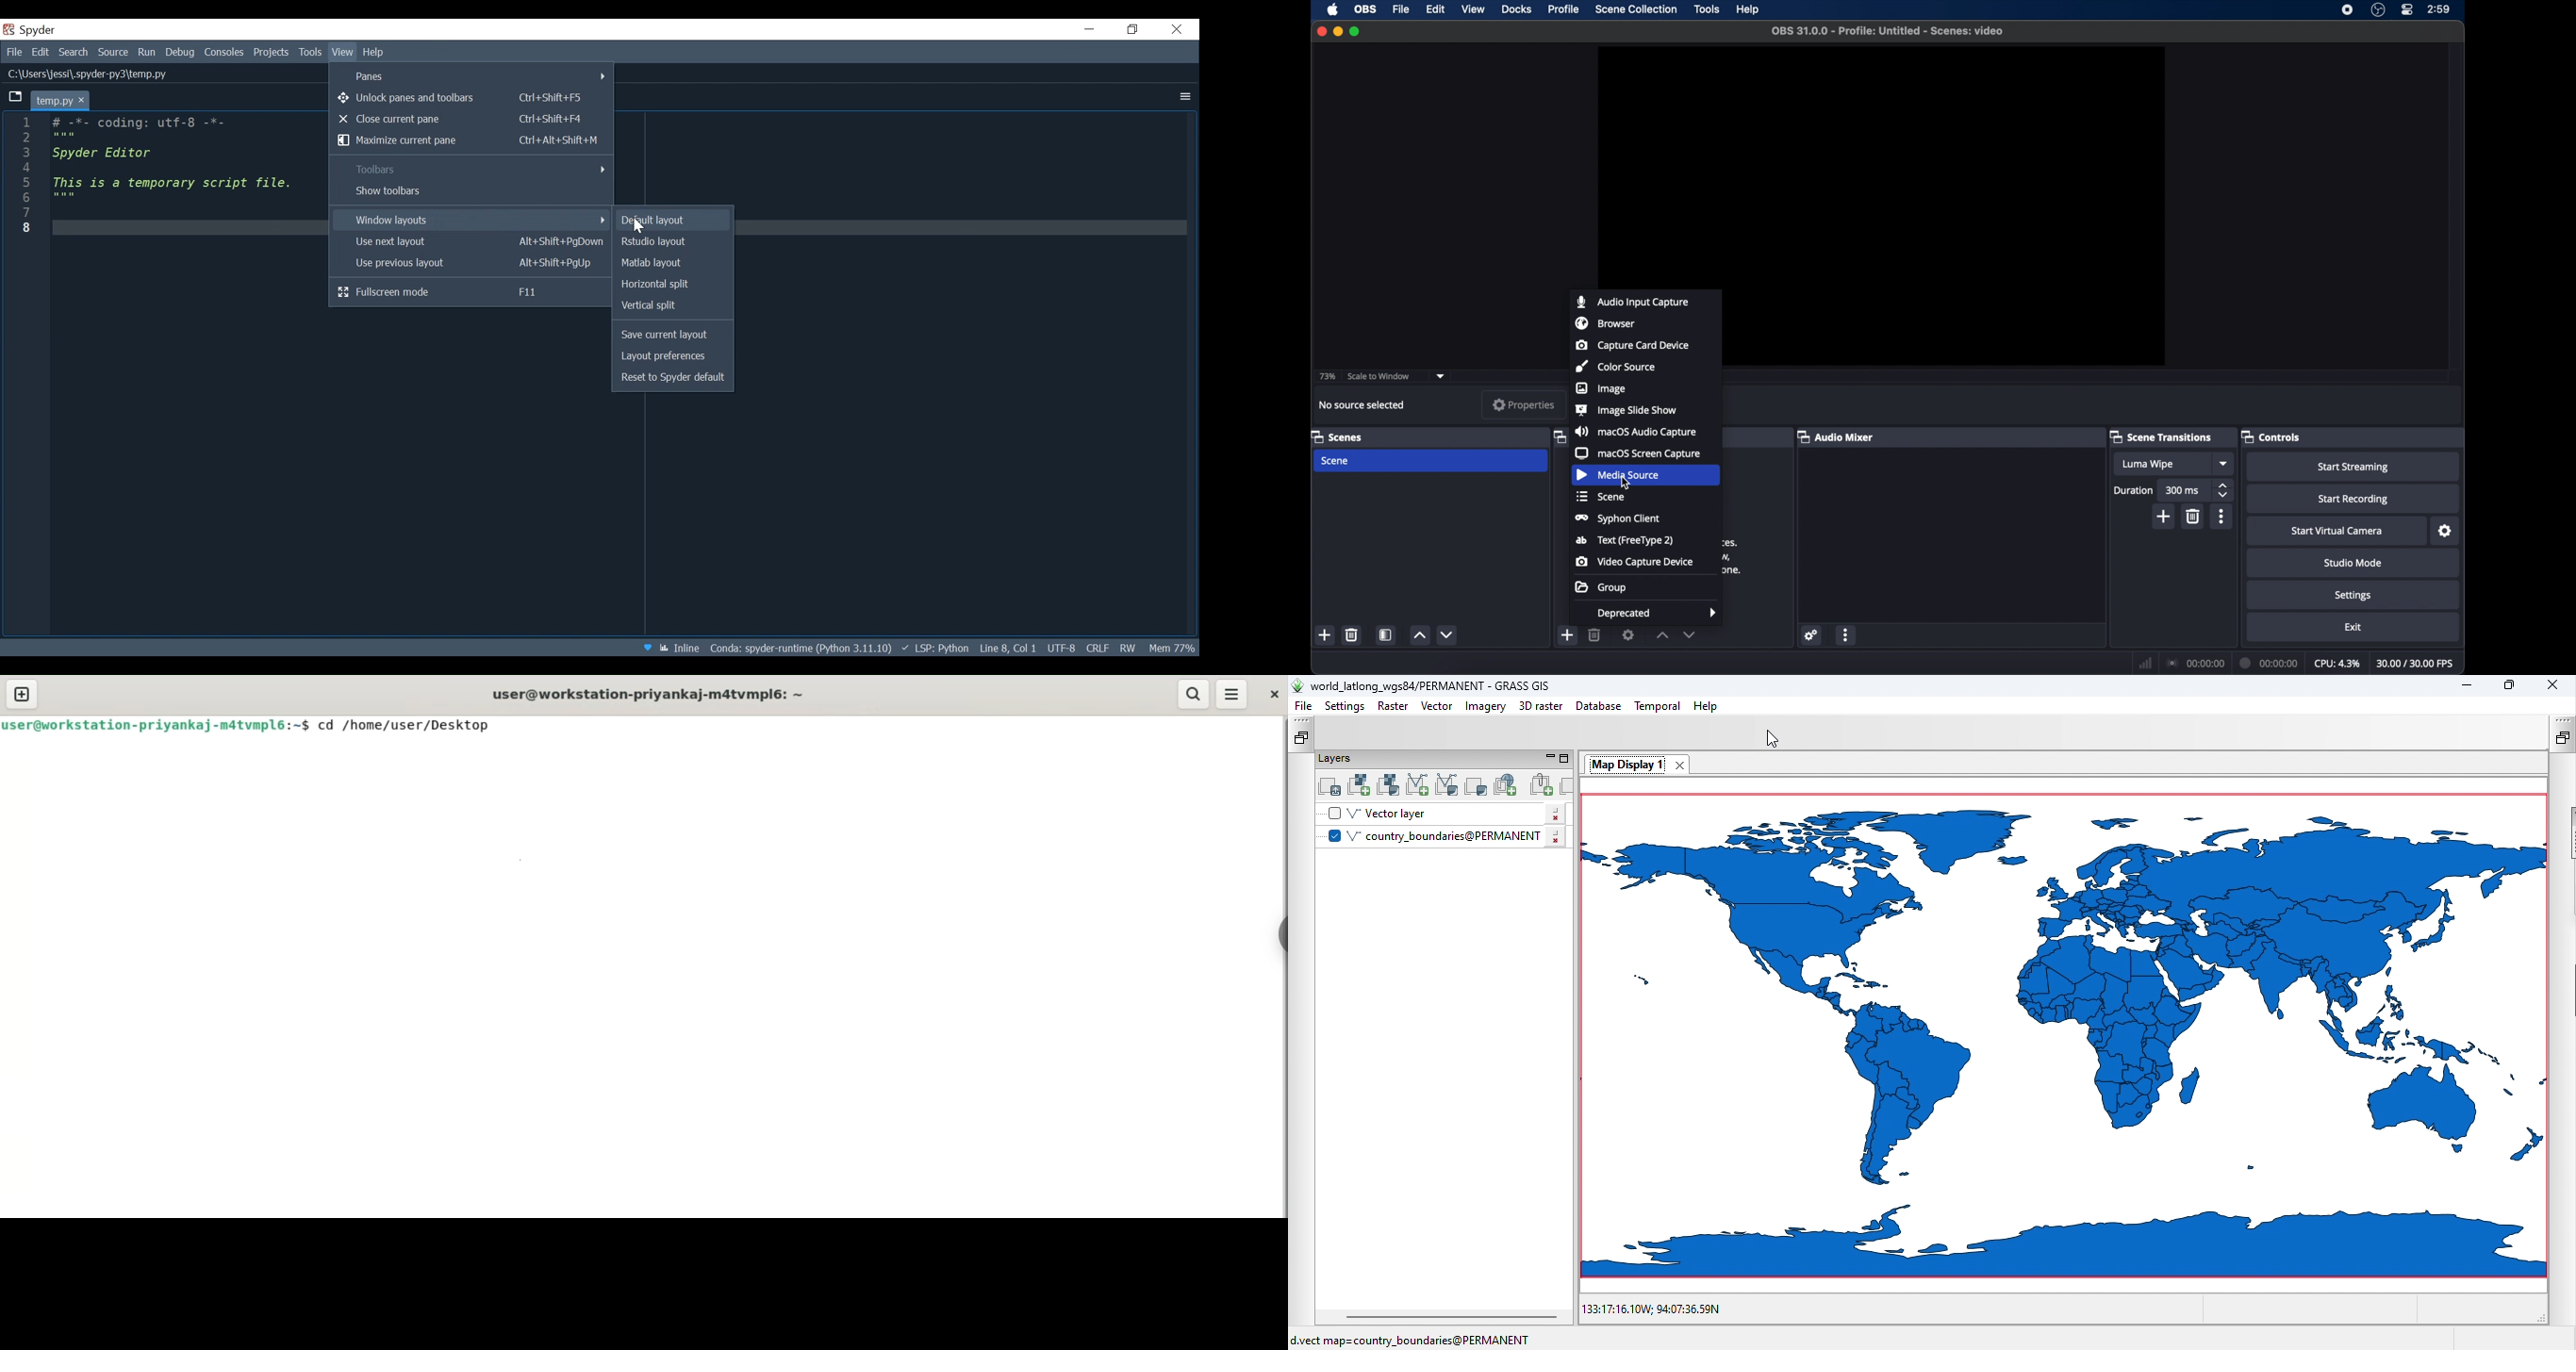 The height and width of the screenshot is (1372, 2576). Describe the element at coordinates (1517, 10) in the screenshot. I see `docks` at that location.